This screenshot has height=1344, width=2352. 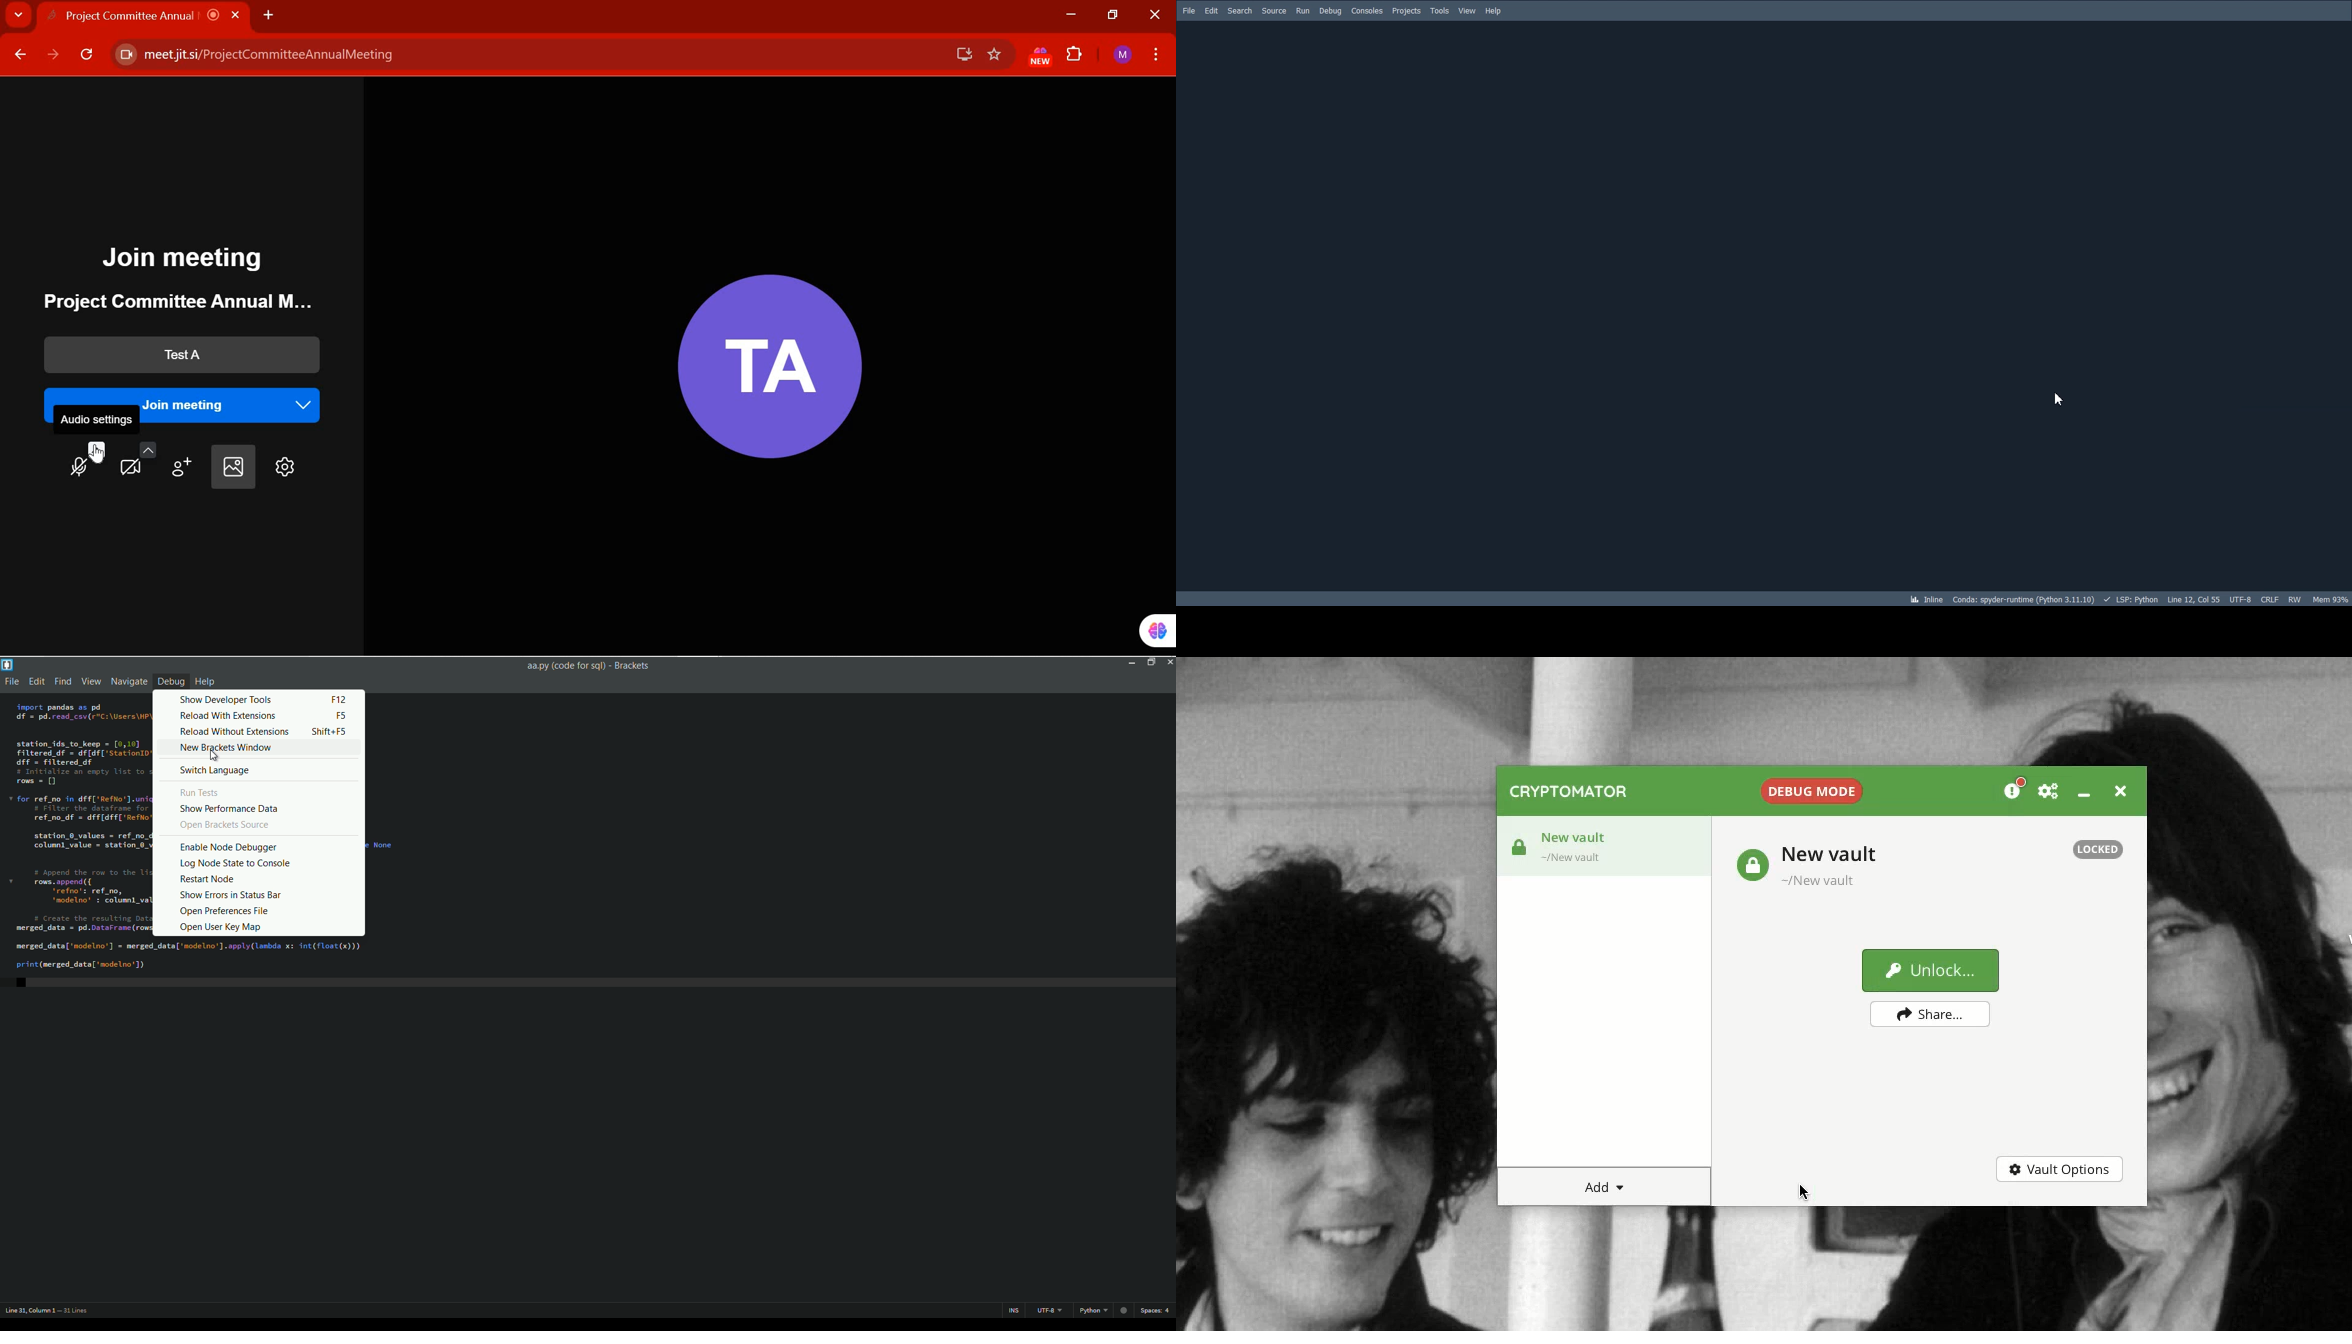 What do you see at coordinates (187, 259) in the screenshot?
I see `Join Meeting` at bounding box center [187, 259].